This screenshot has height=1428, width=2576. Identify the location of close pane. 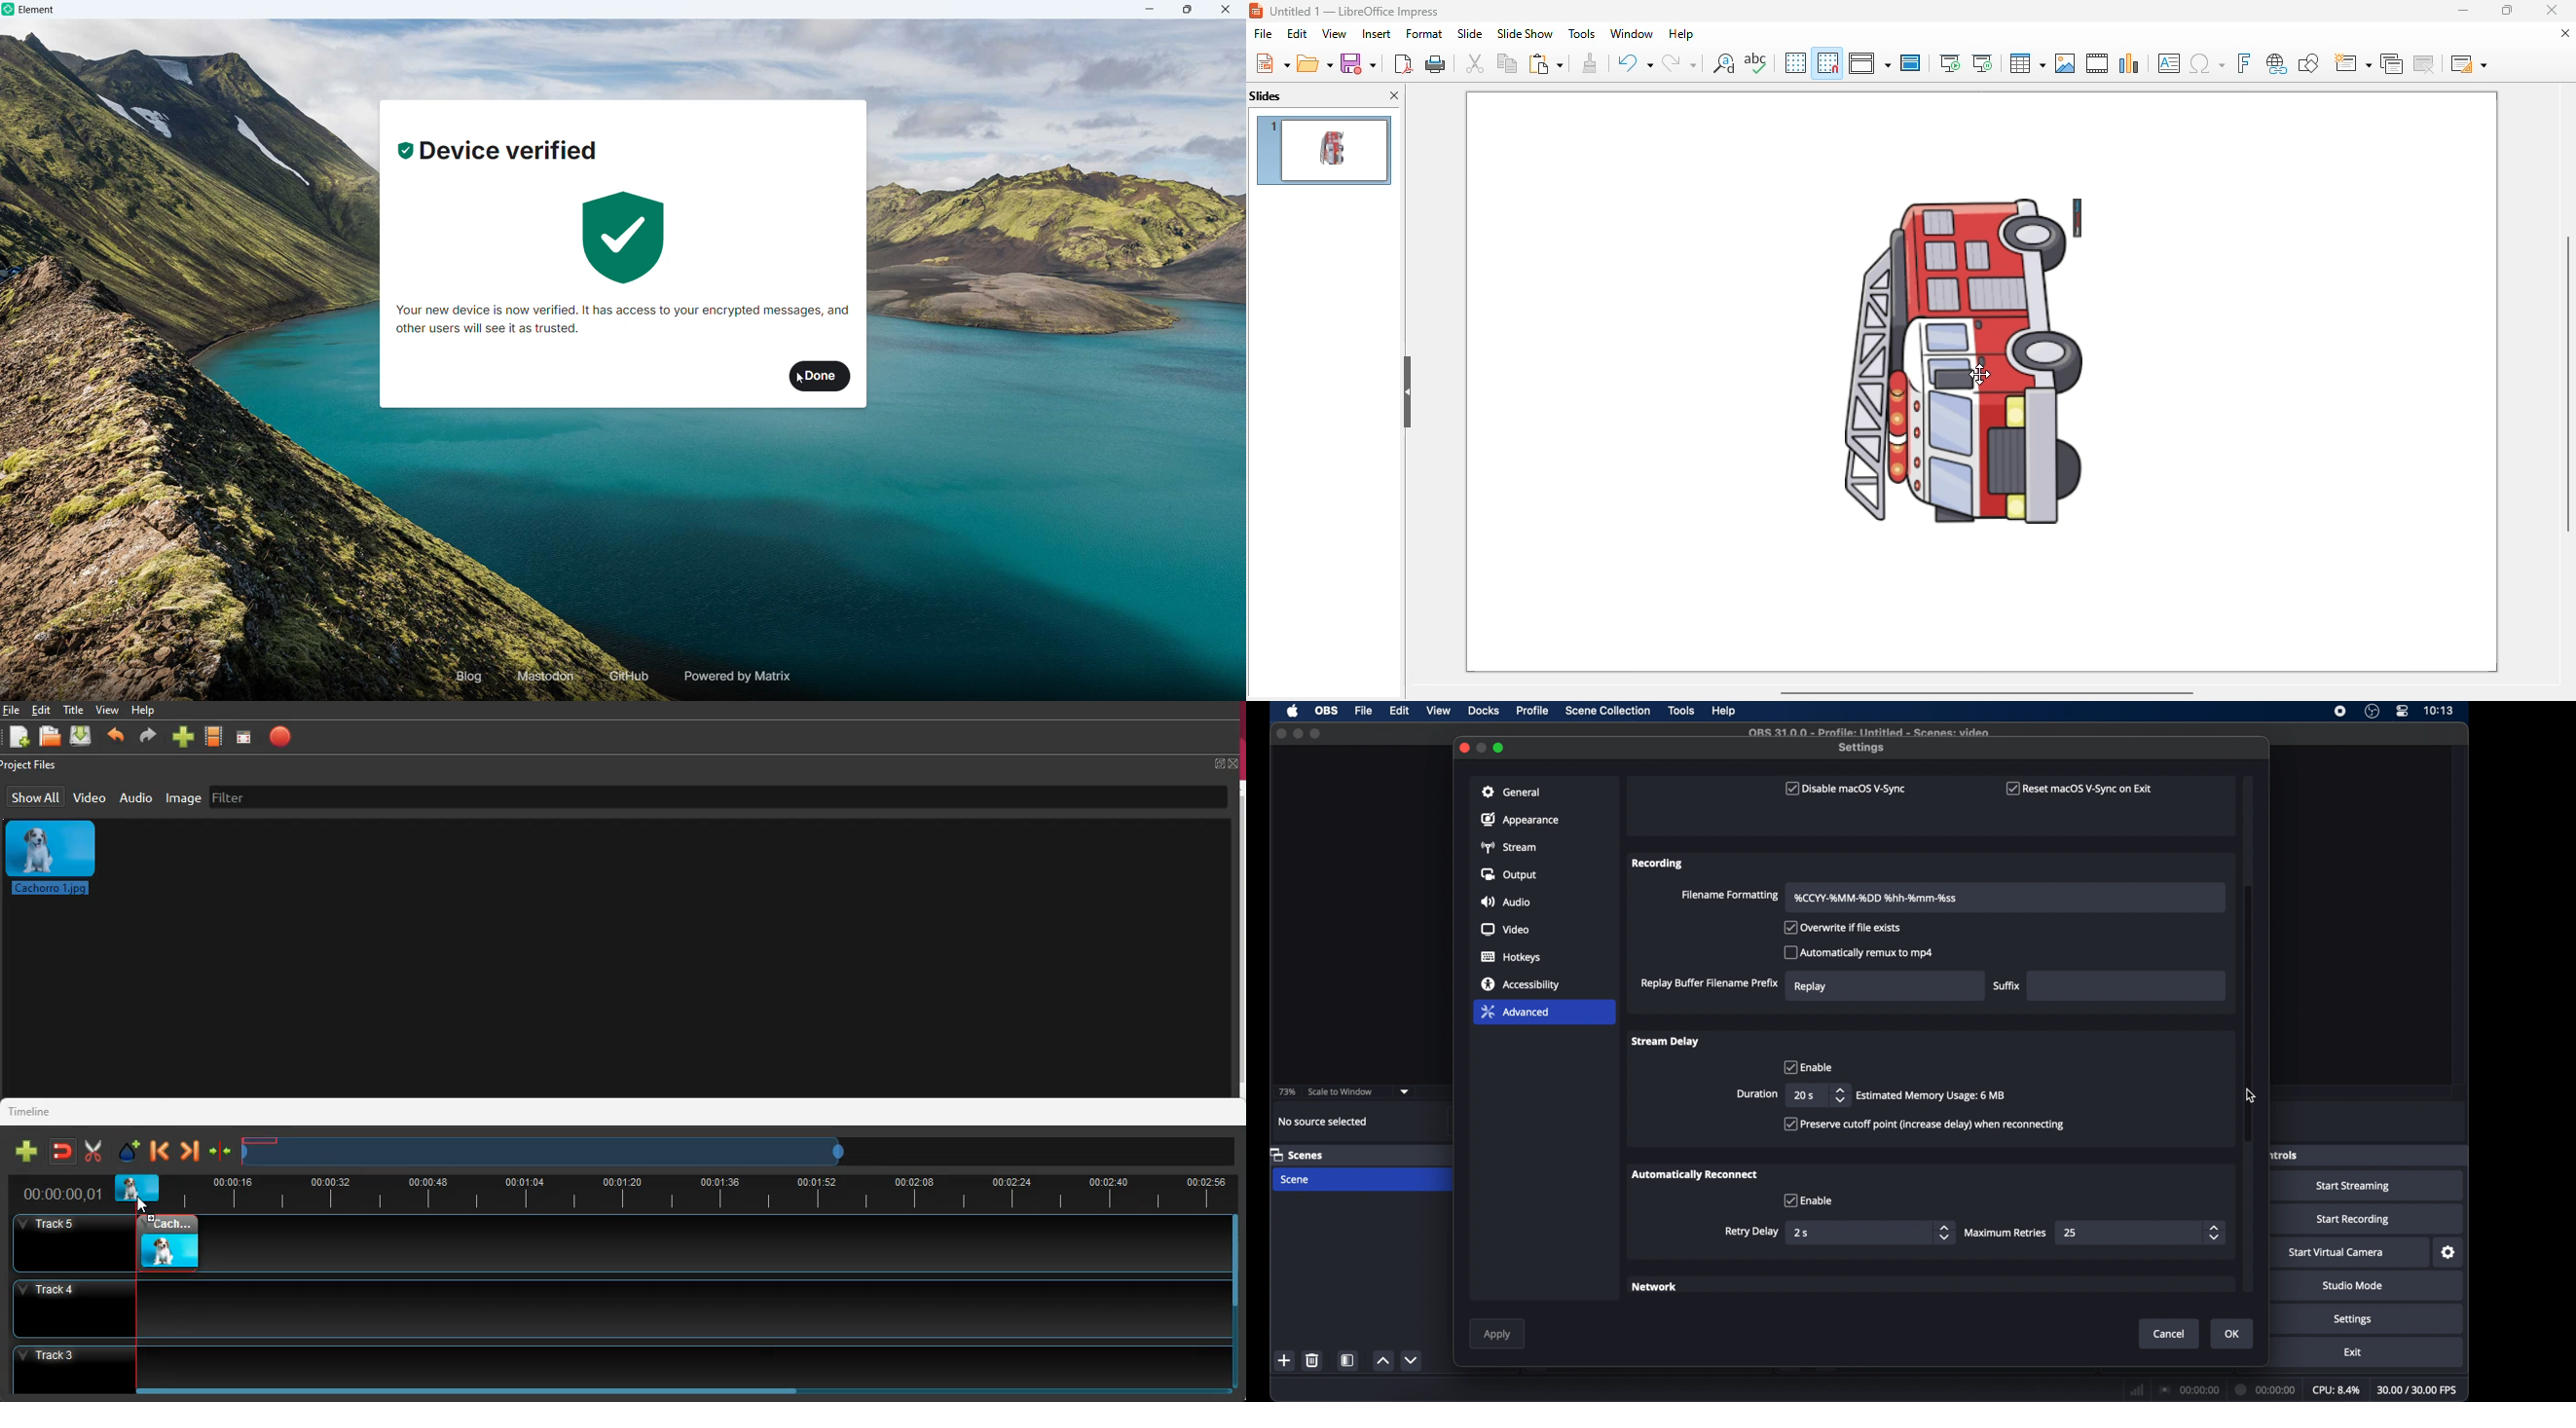
(1394, 94).